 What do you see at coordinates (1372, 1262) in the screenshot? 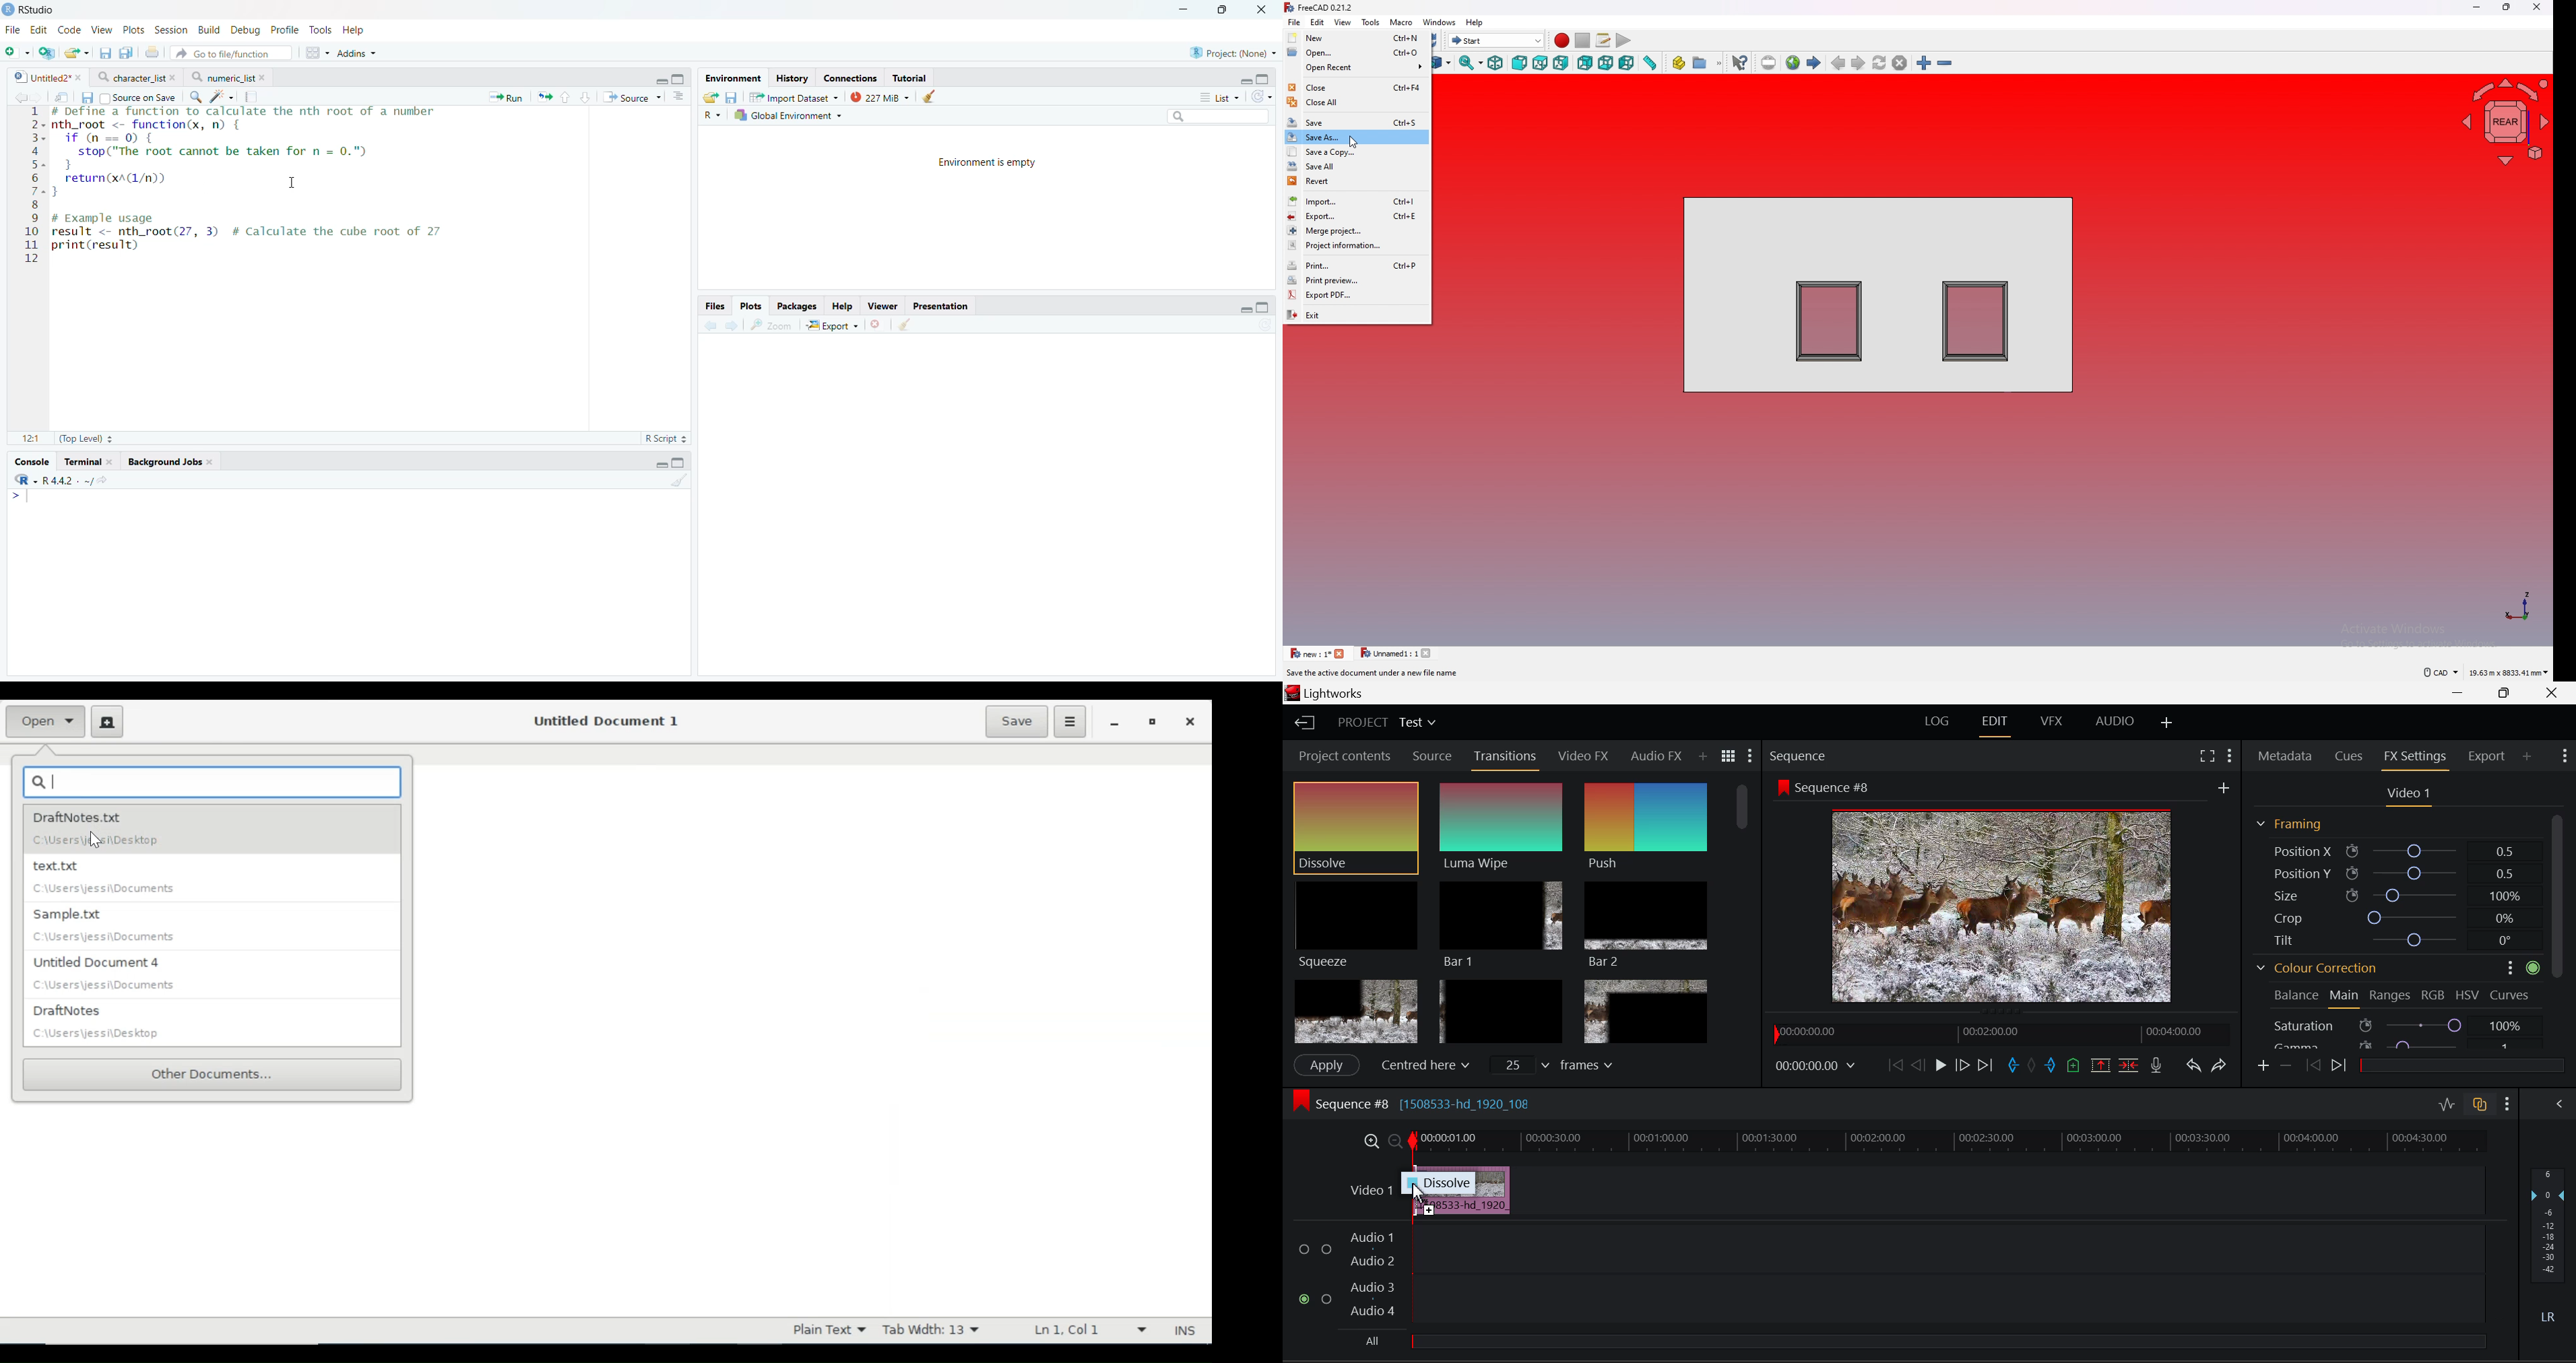
I see `Audio 2` at bounding box center [1372, 1262].